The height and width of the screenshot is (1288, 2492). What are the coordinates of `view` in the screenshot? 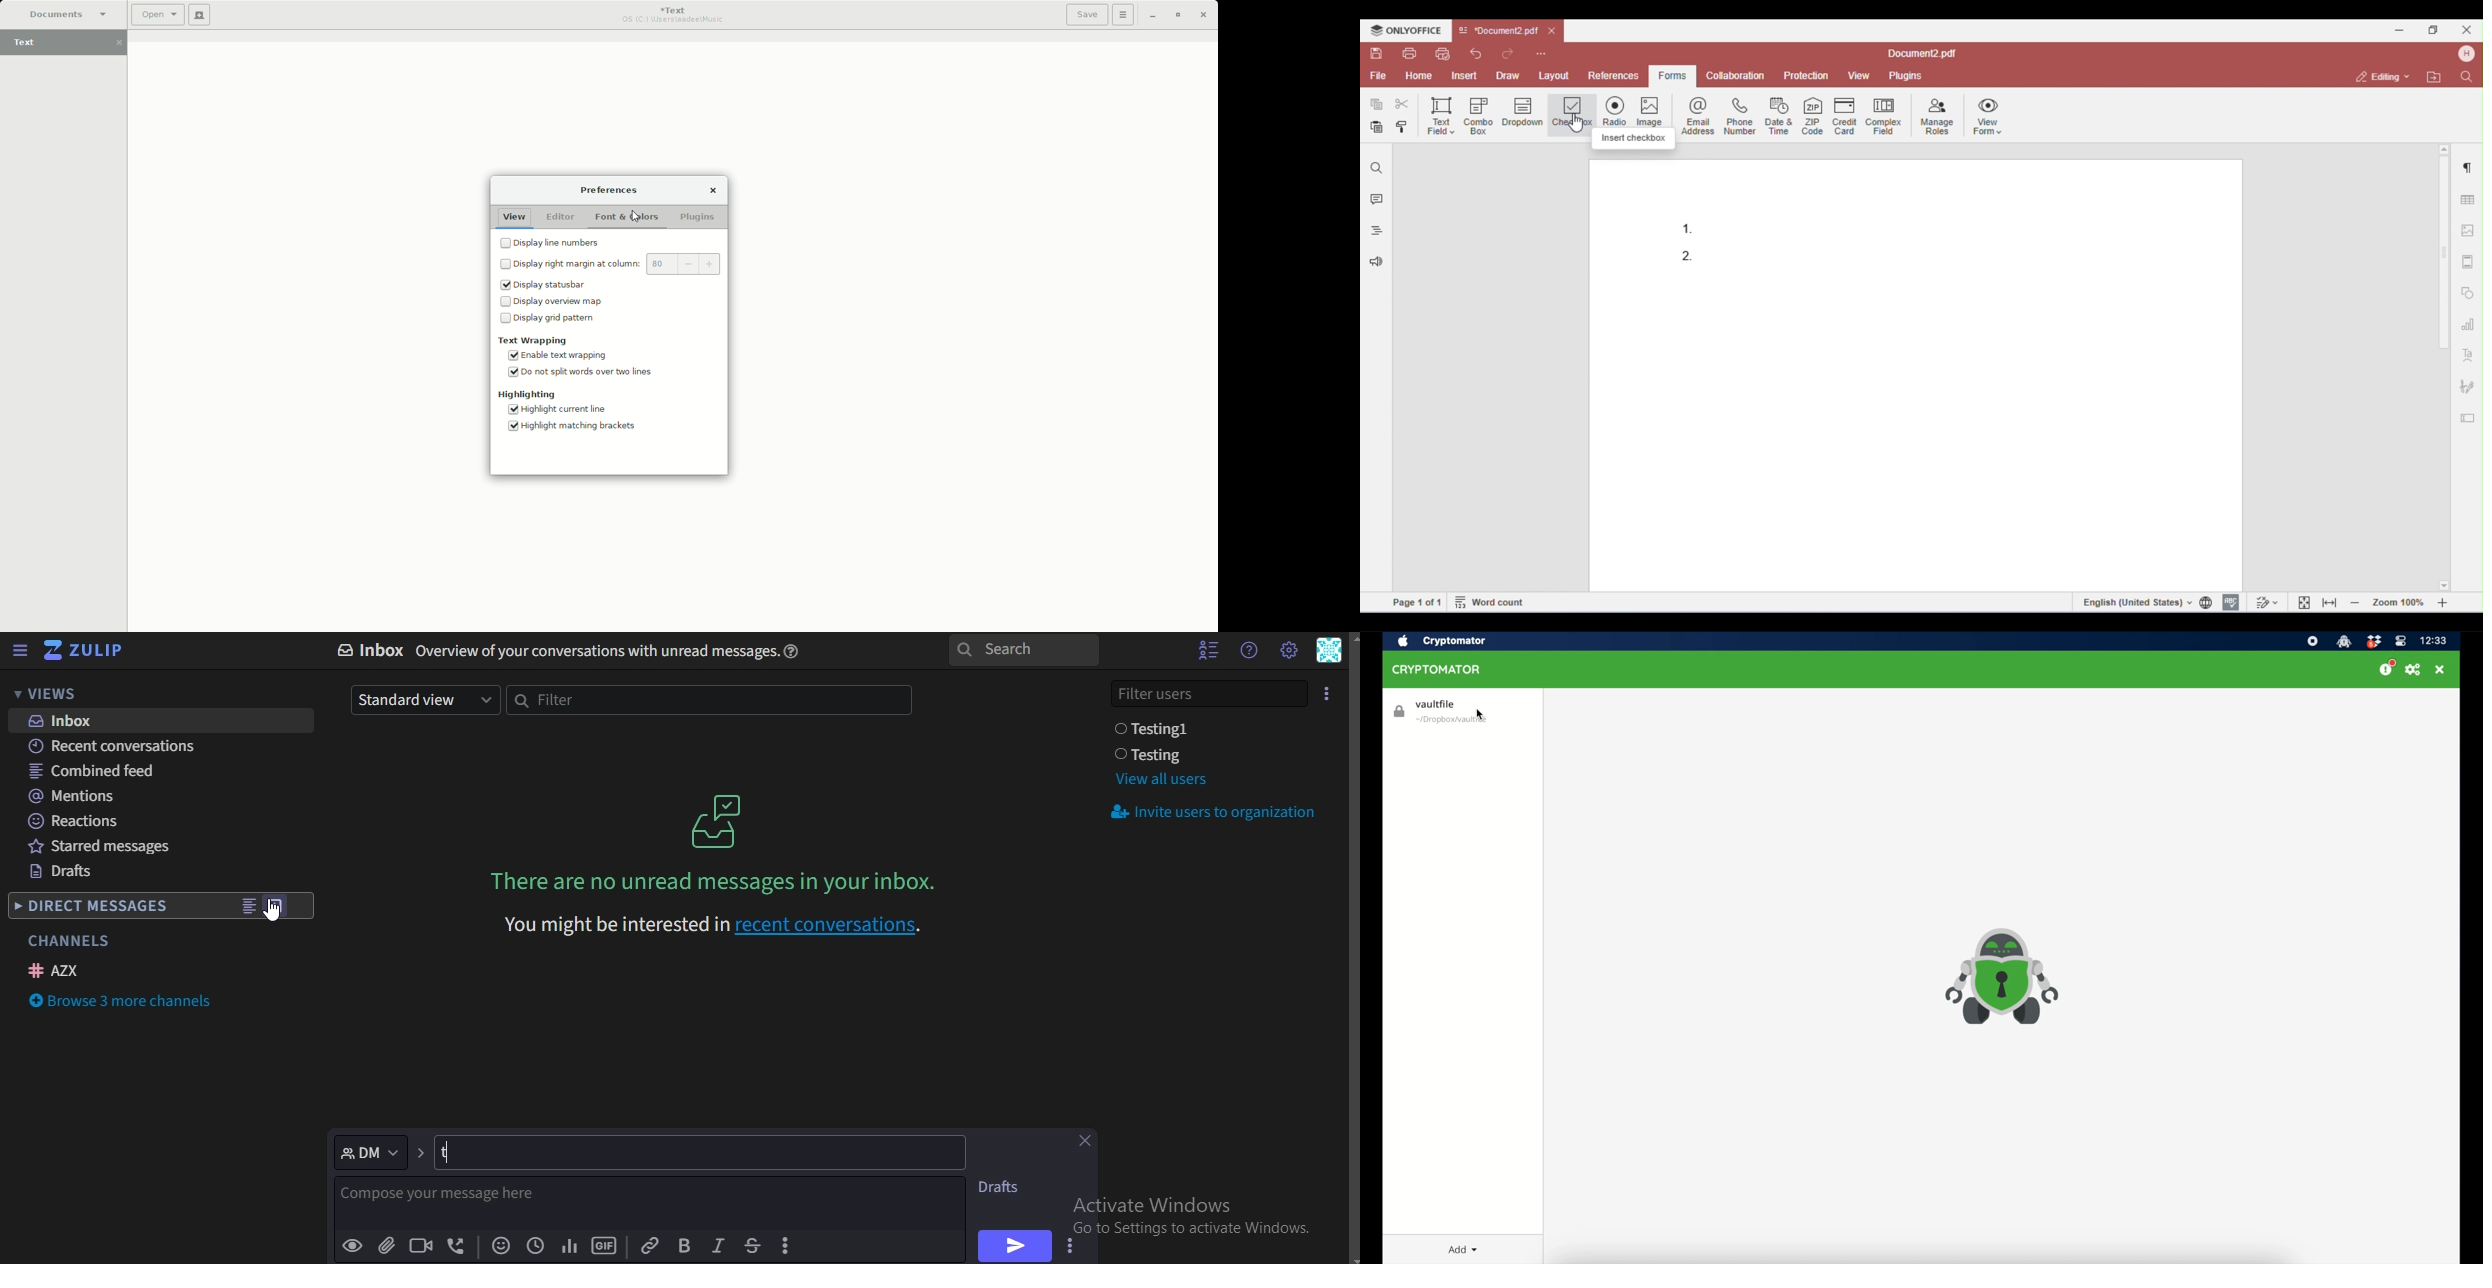 It's located at (248, 908).